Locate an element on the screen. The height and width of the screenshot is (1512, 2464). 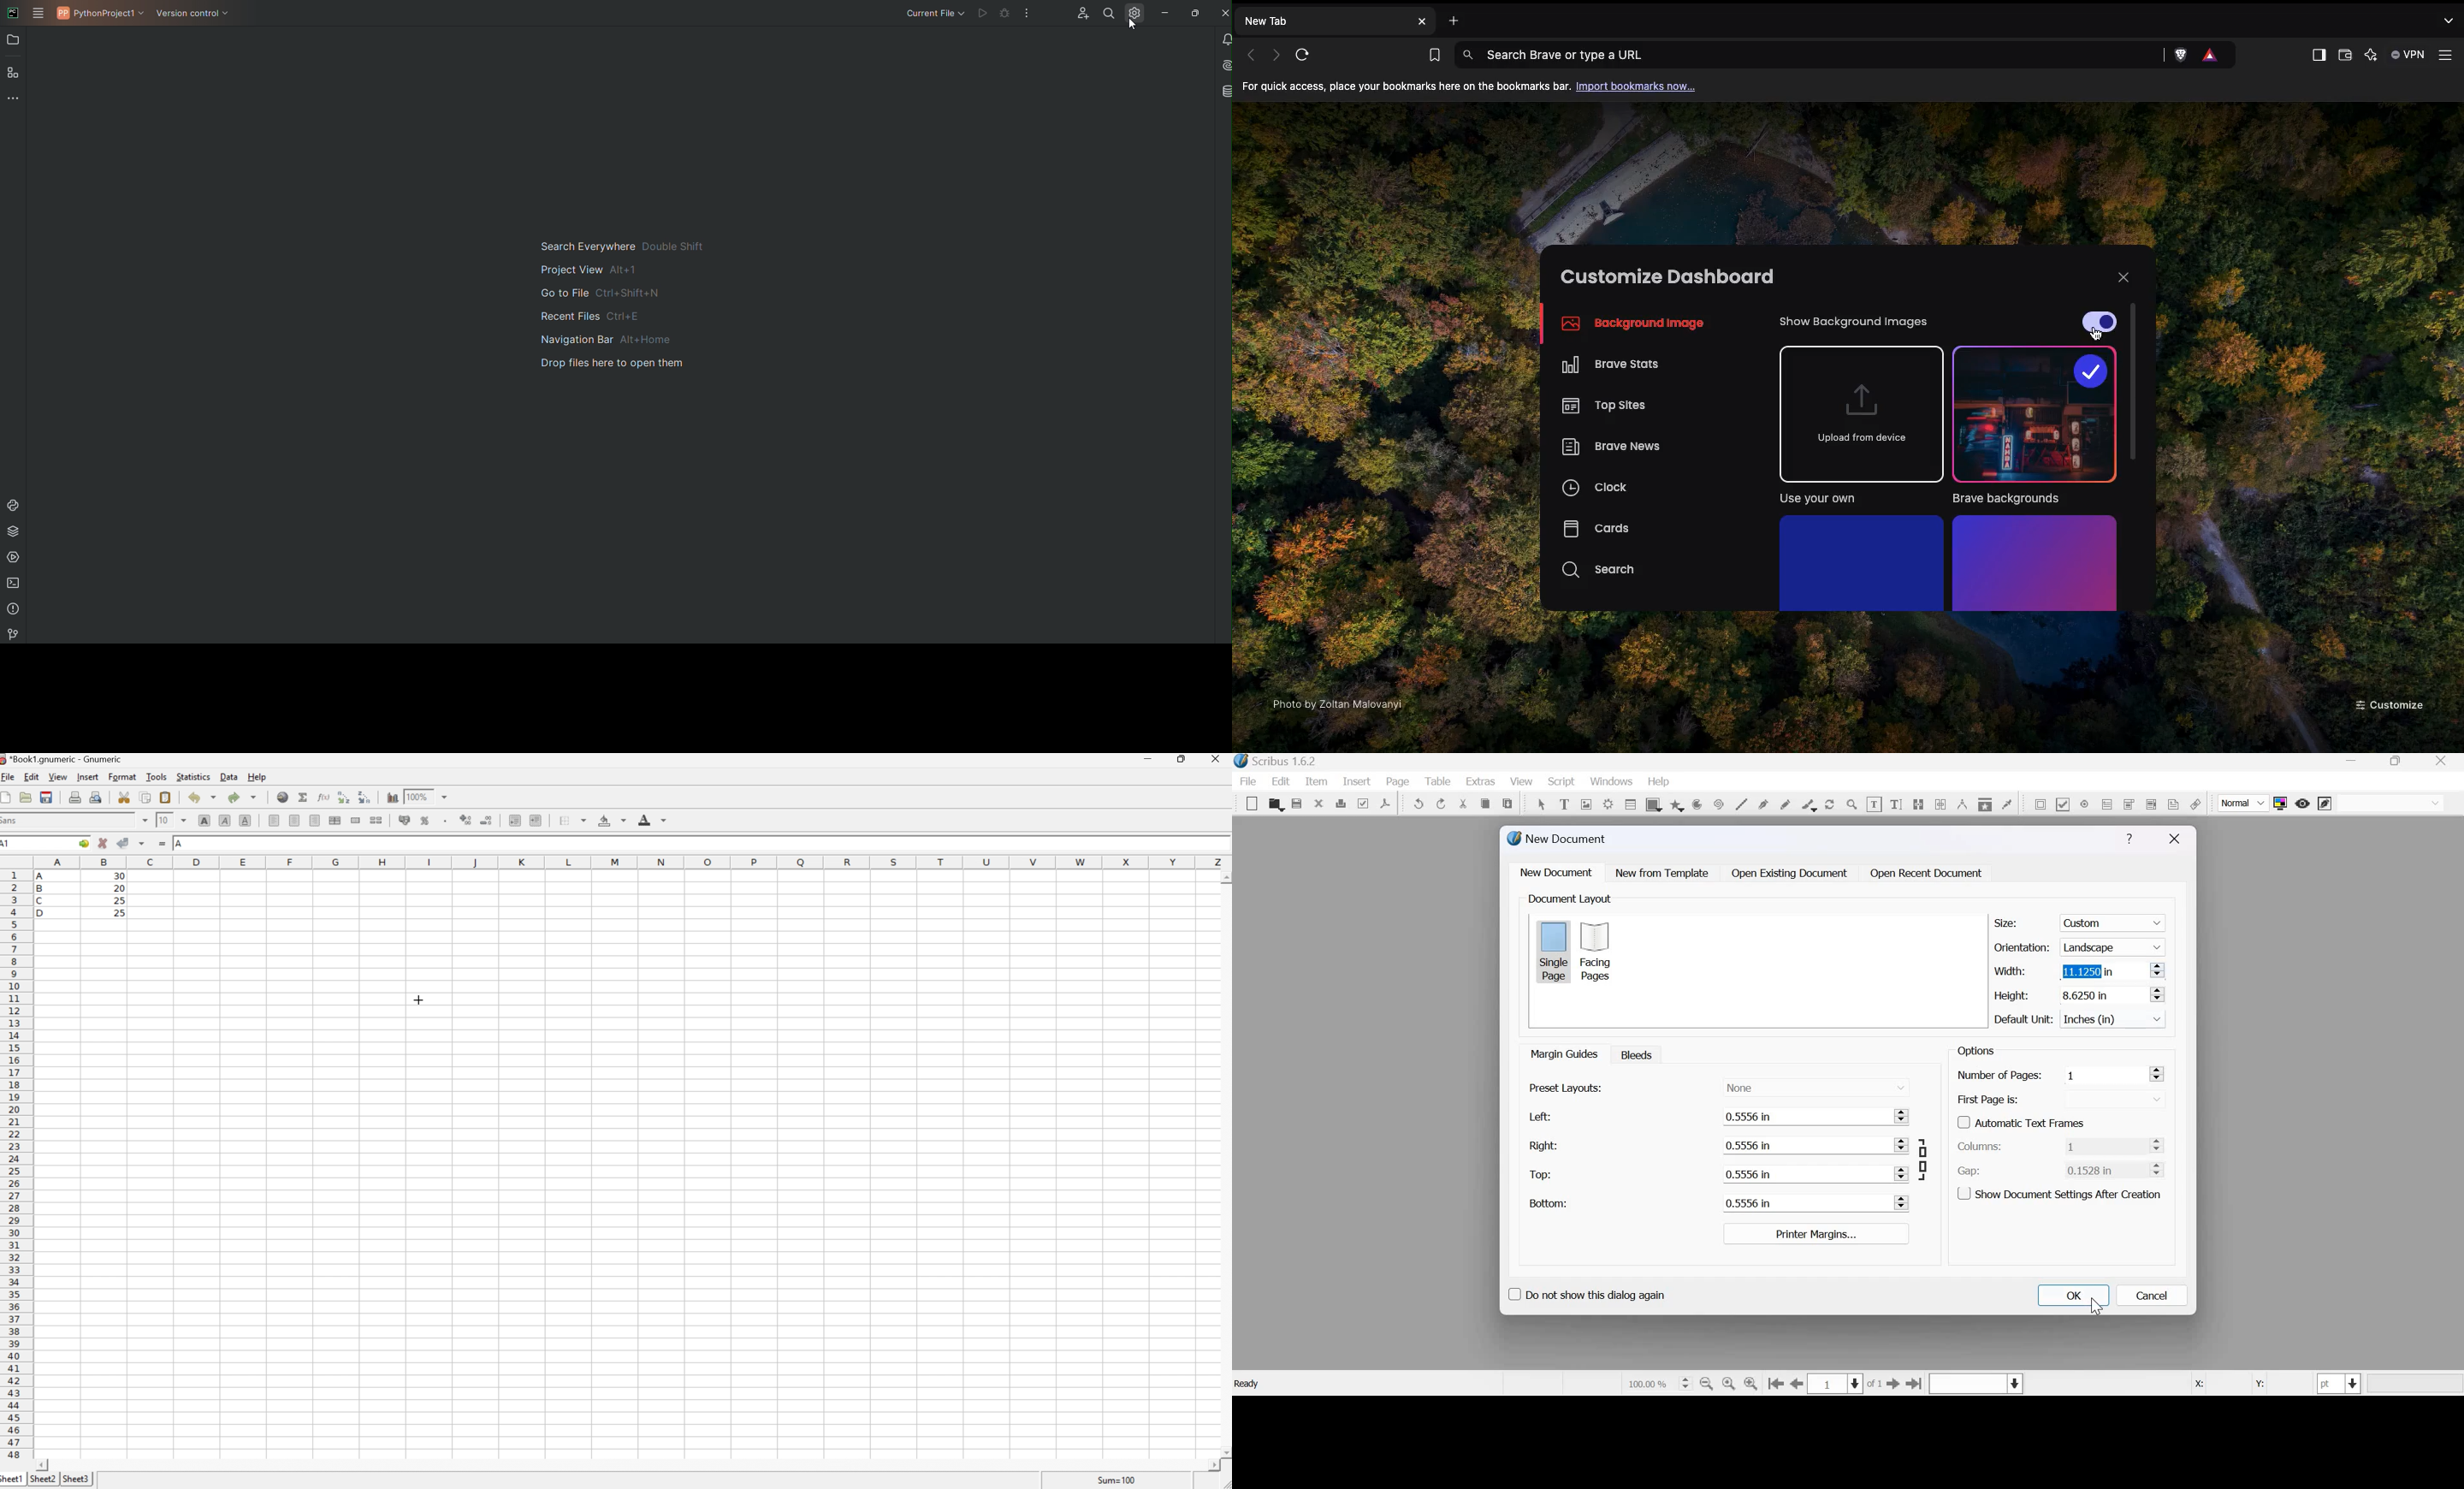
Edit is located at coordinates (1281, 781).